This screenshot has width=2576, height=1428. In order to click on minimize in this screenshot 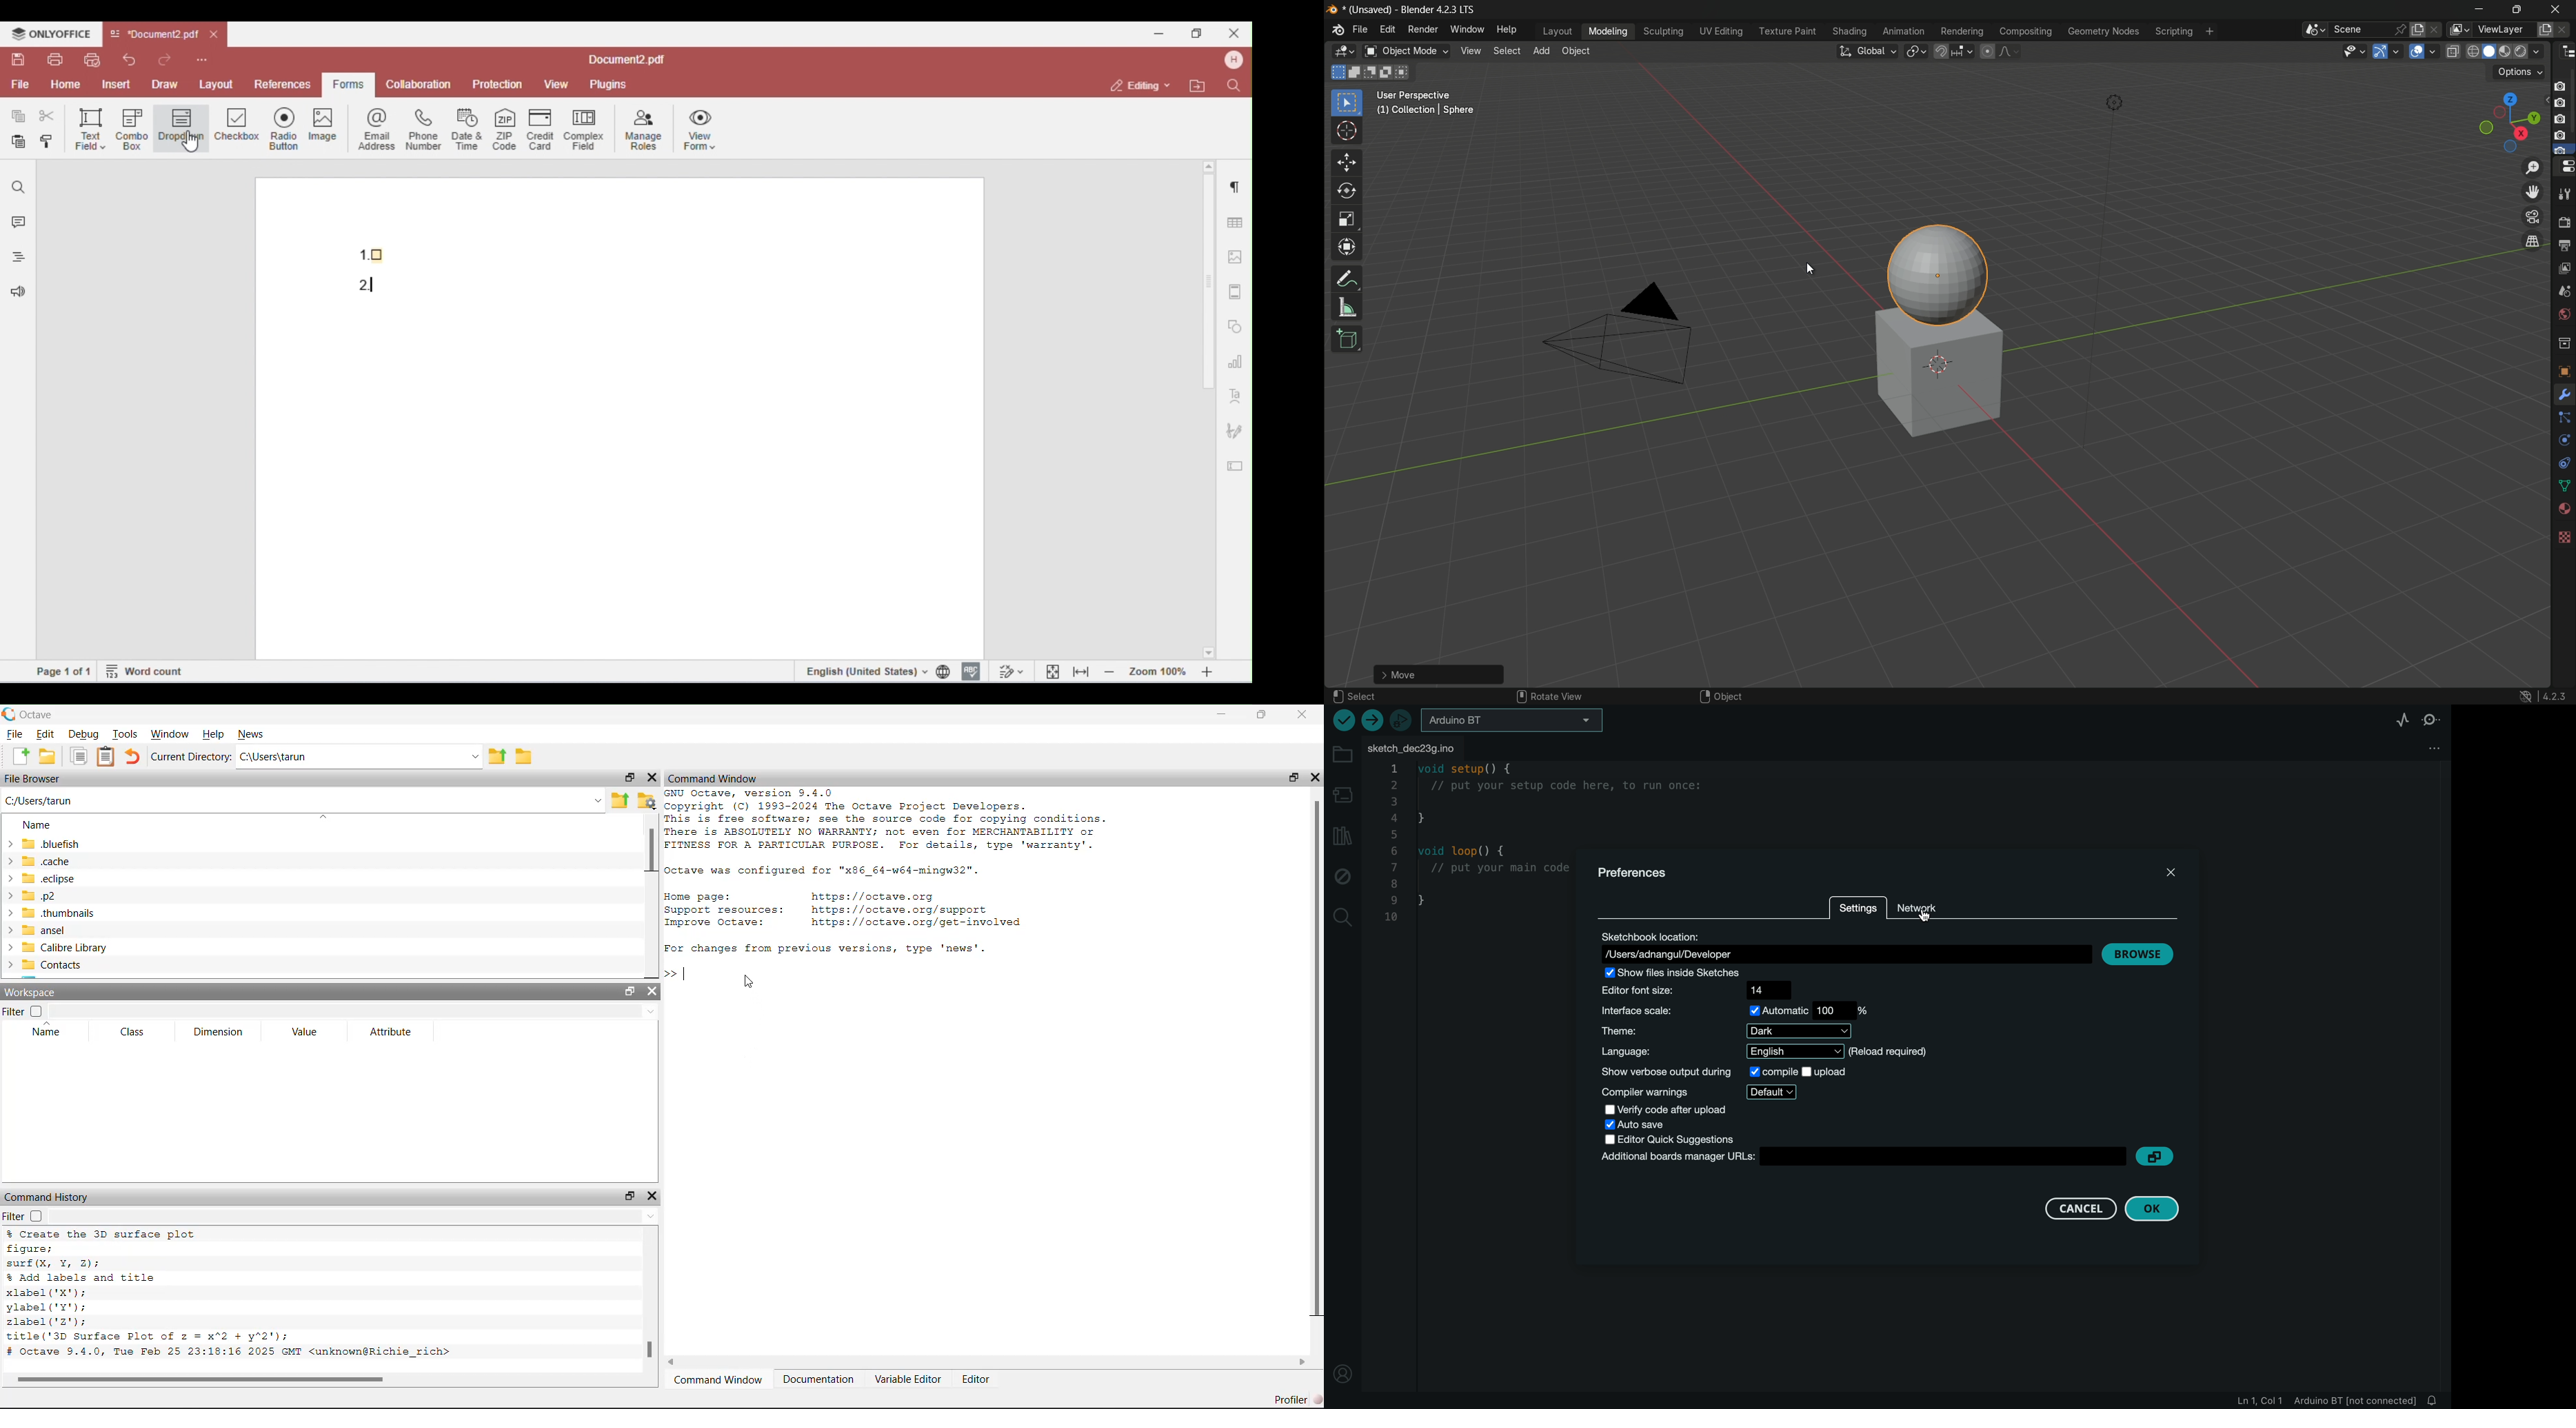, I will do `click(2479, 10)`.